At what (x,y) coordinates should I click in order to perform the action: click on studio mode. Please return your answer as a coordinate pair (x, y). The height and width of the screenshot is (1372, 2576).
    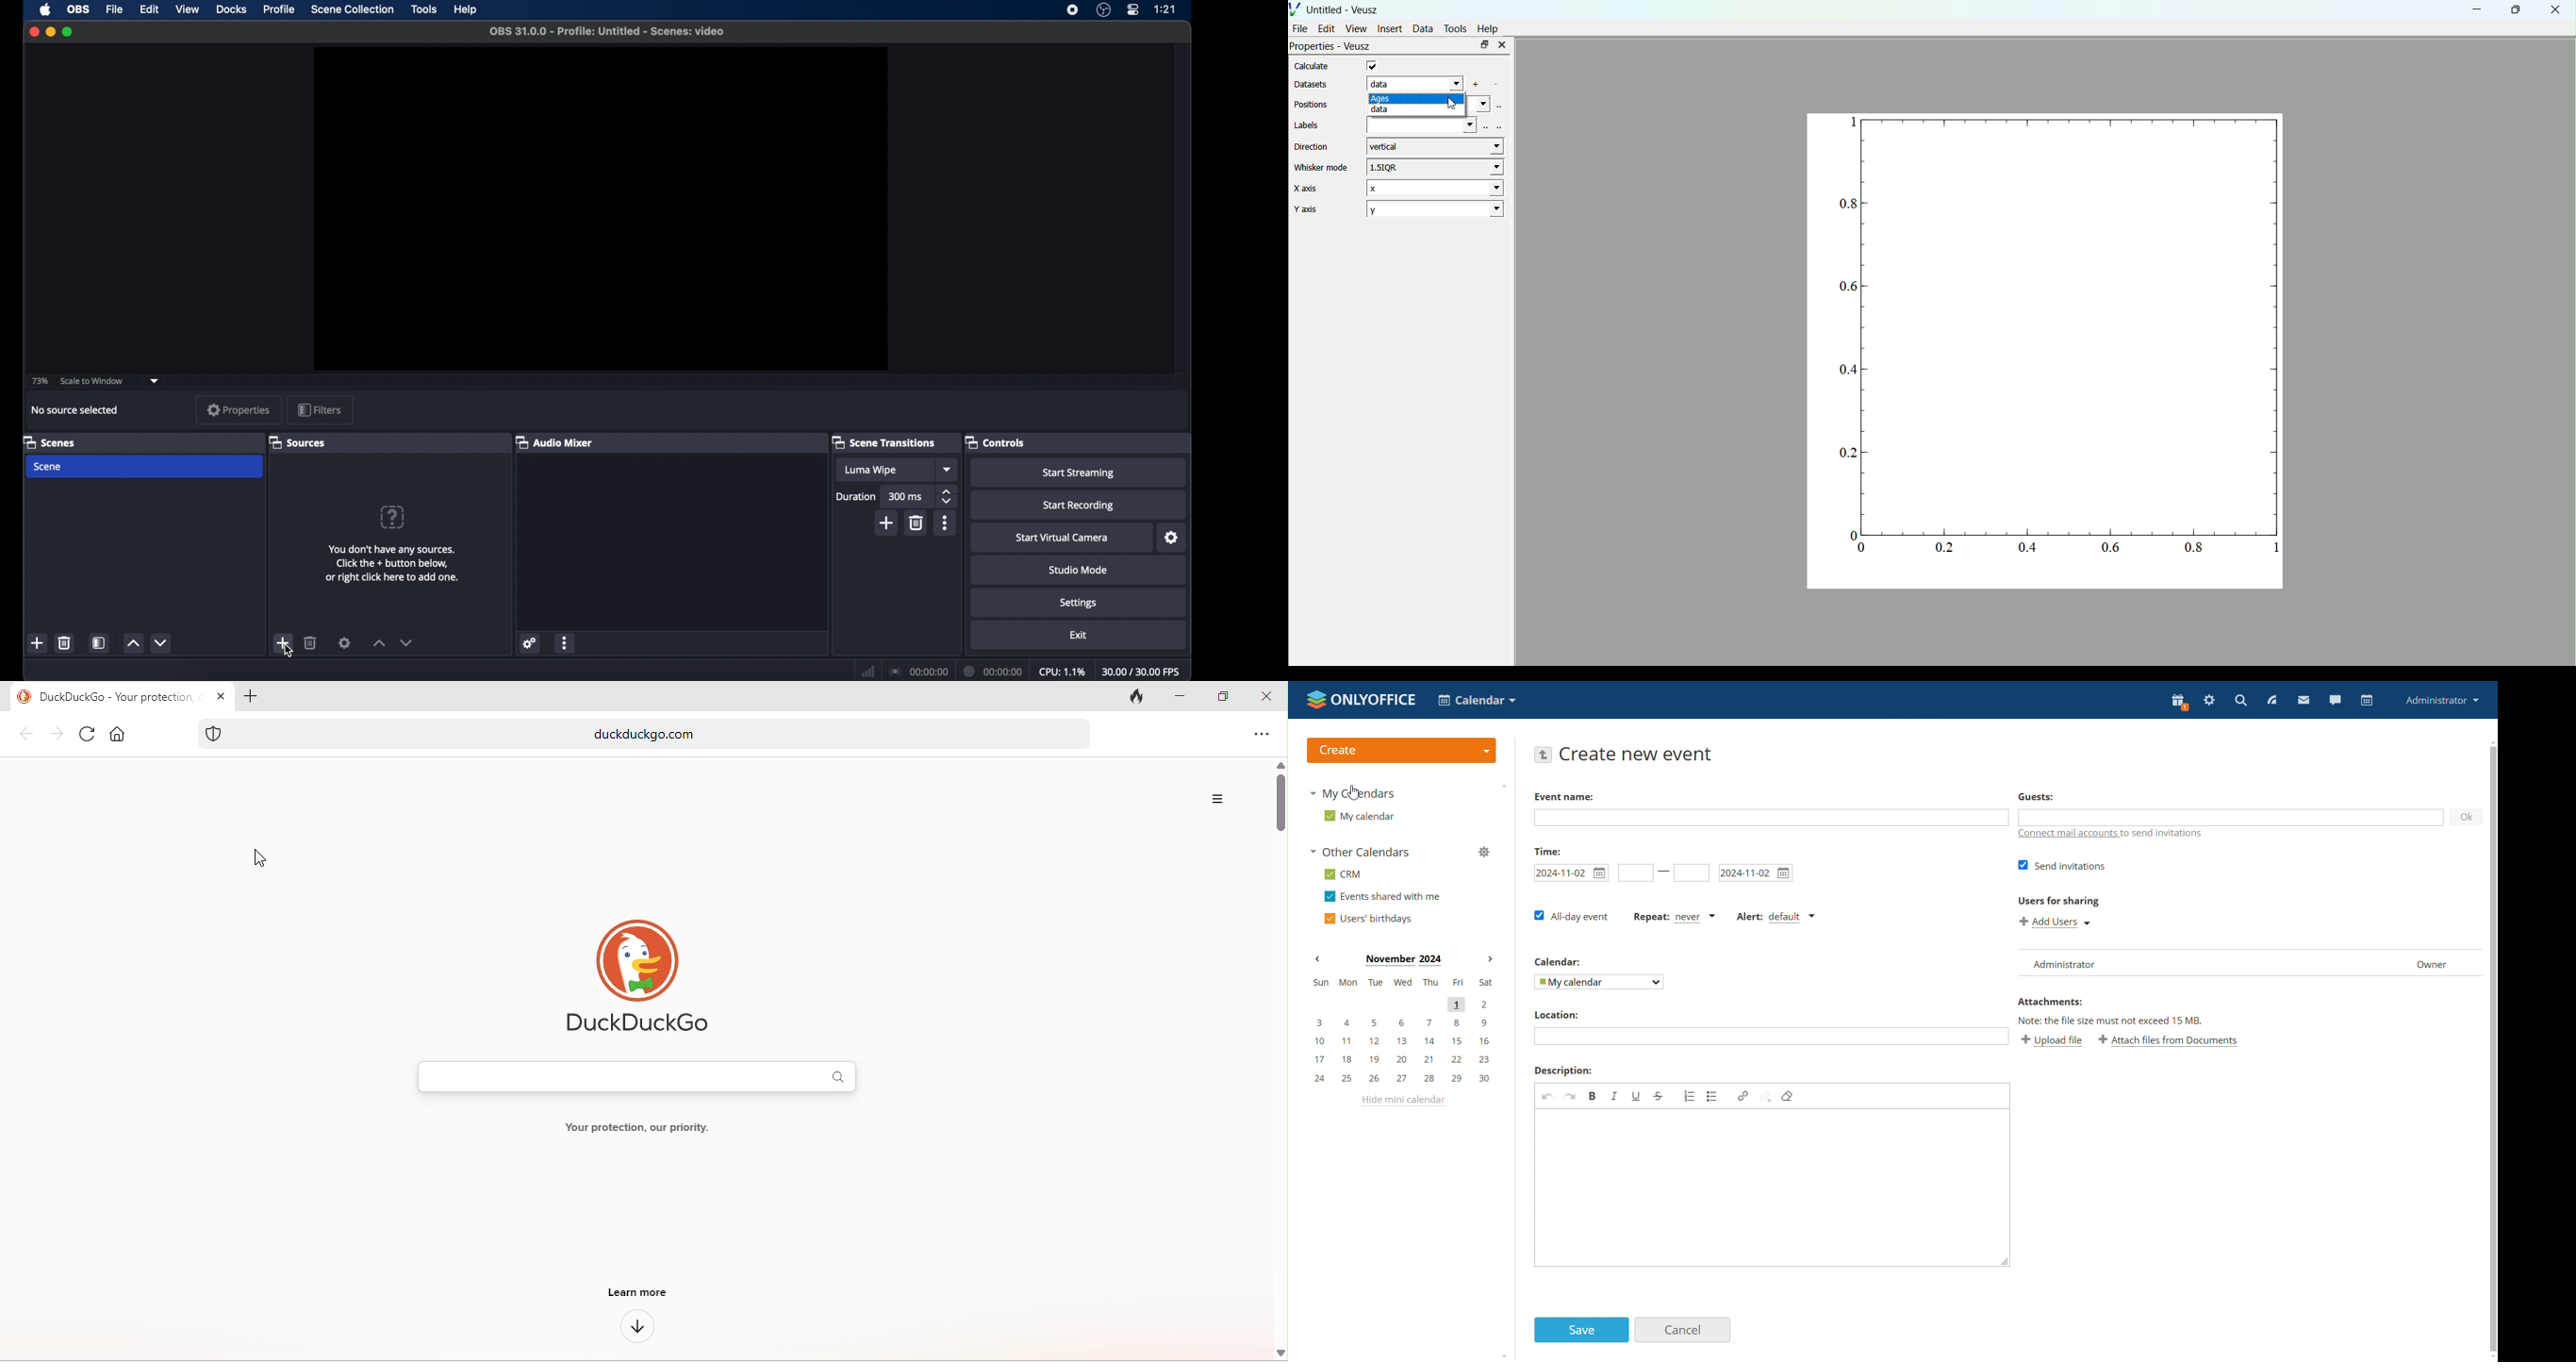
    Looking at the image, I should click on (1077, 570).